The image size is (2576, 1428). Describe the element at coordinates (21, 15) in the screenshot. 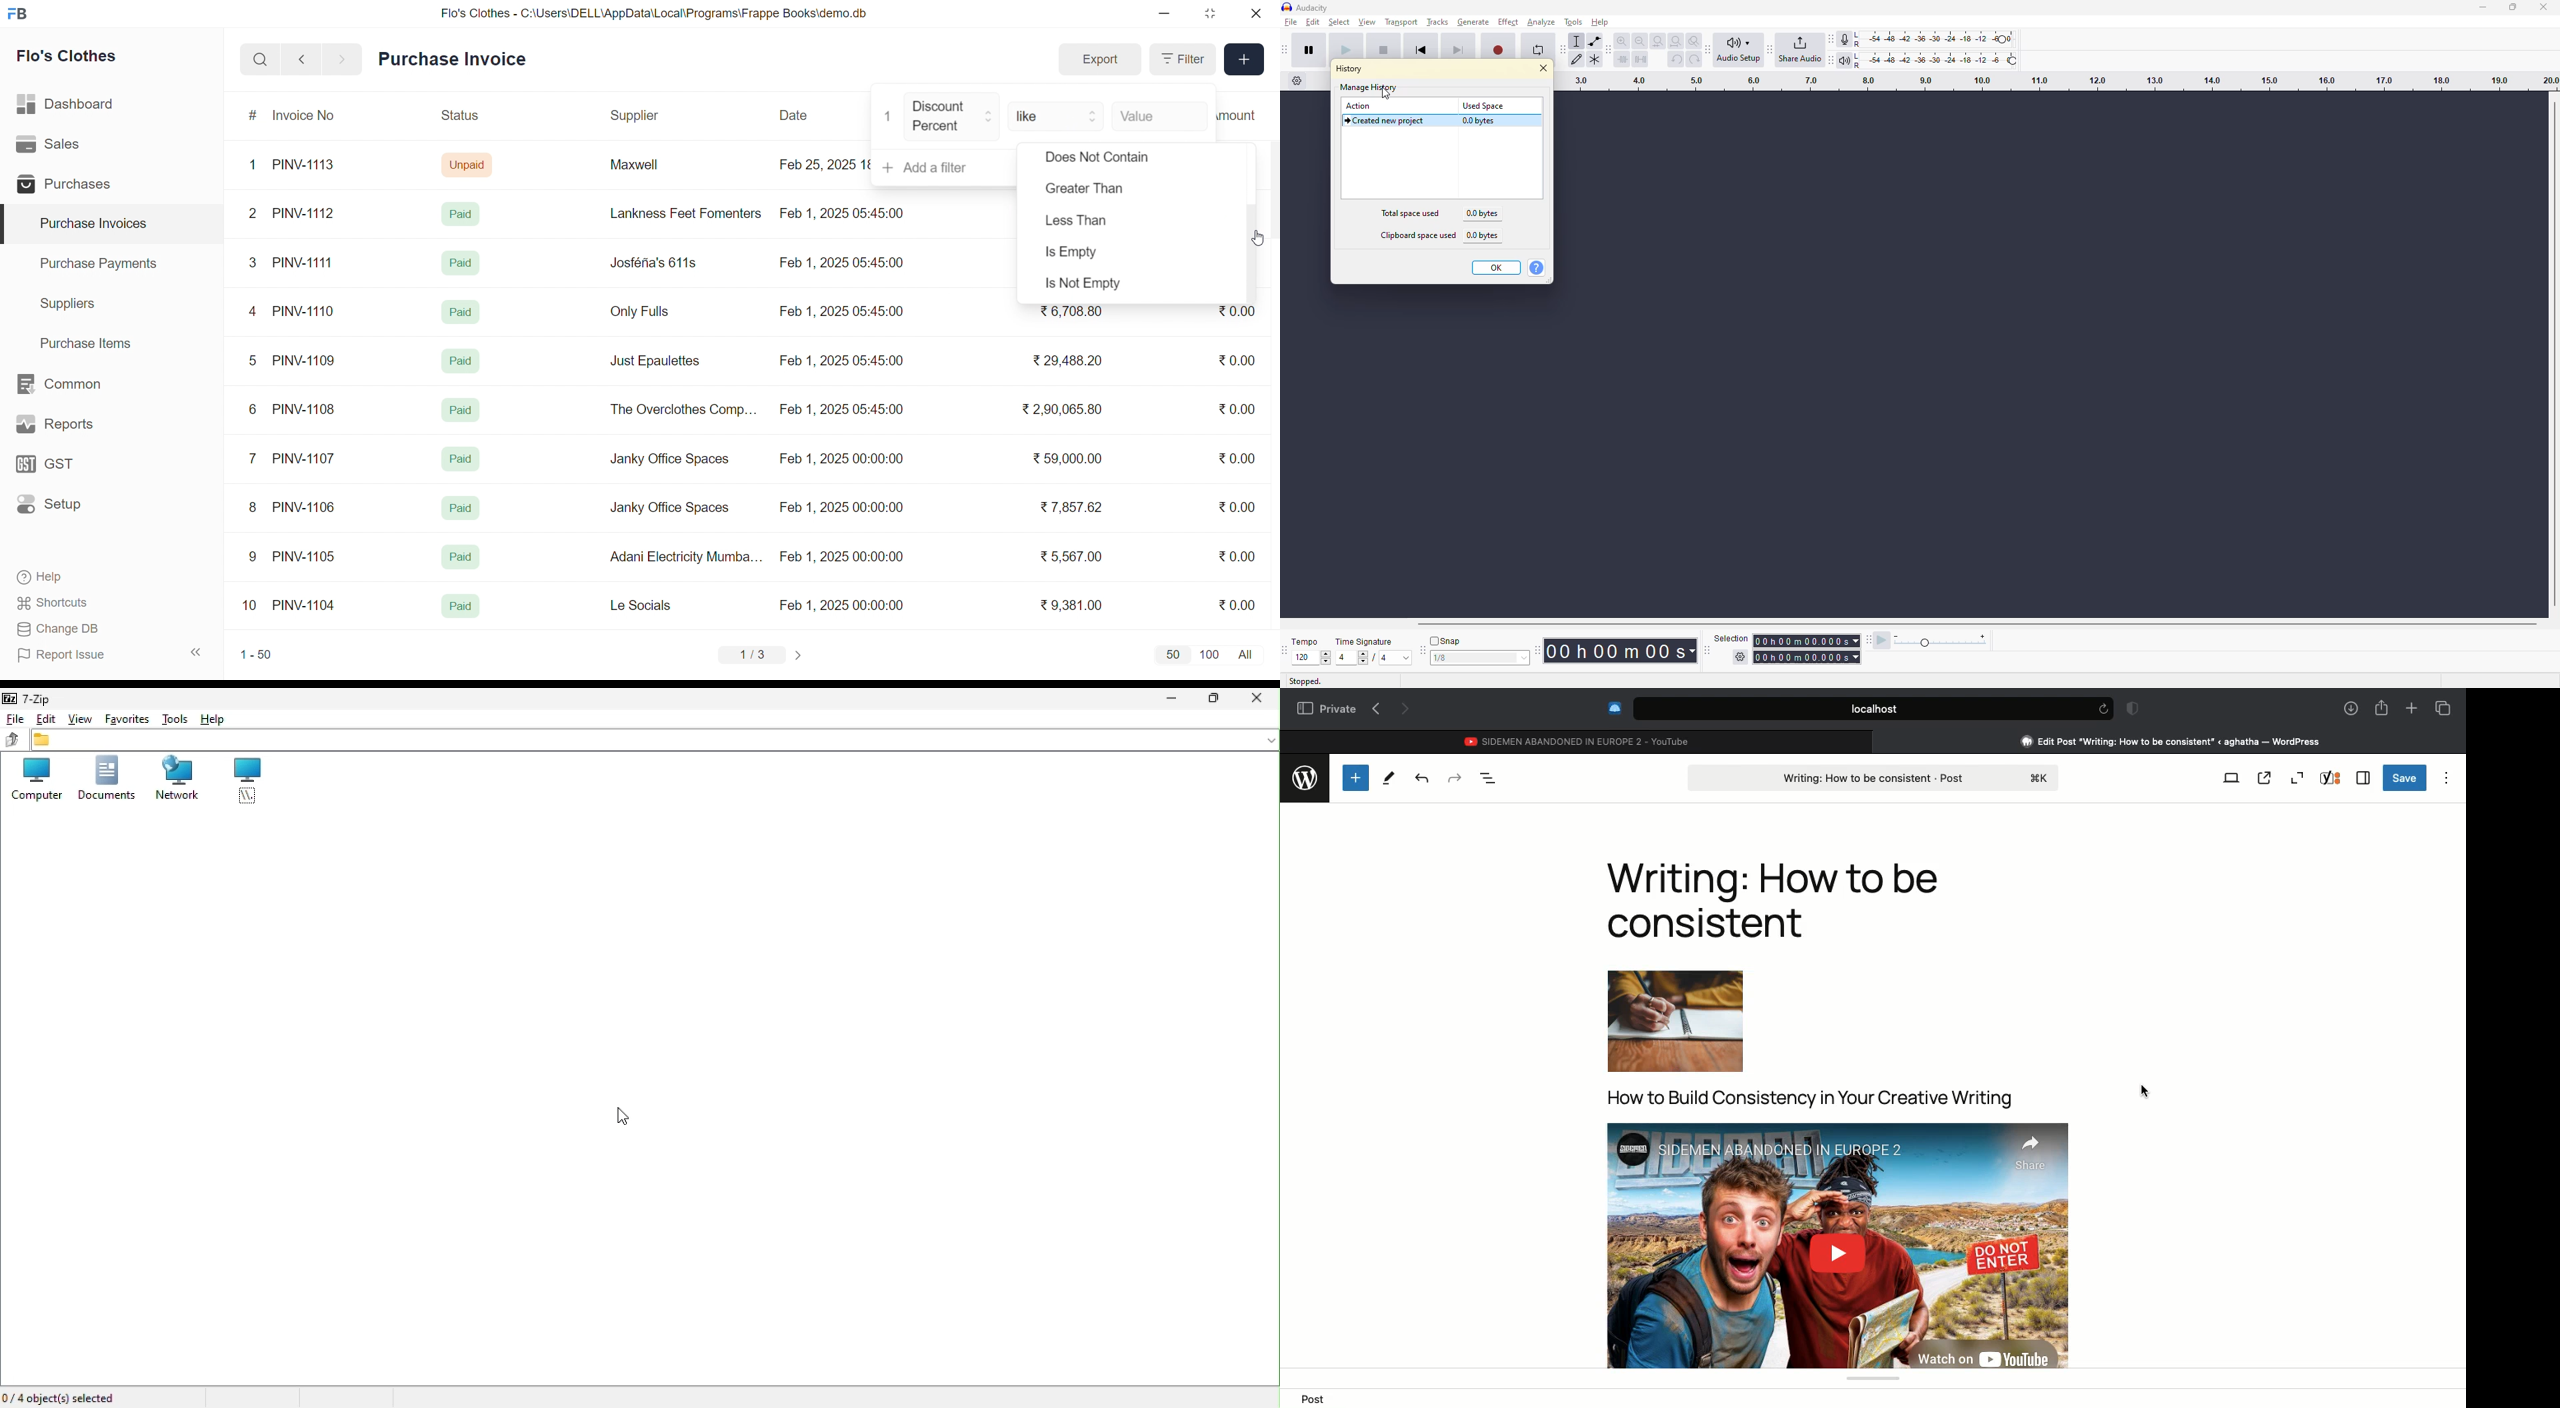

I see `logo` at that location.